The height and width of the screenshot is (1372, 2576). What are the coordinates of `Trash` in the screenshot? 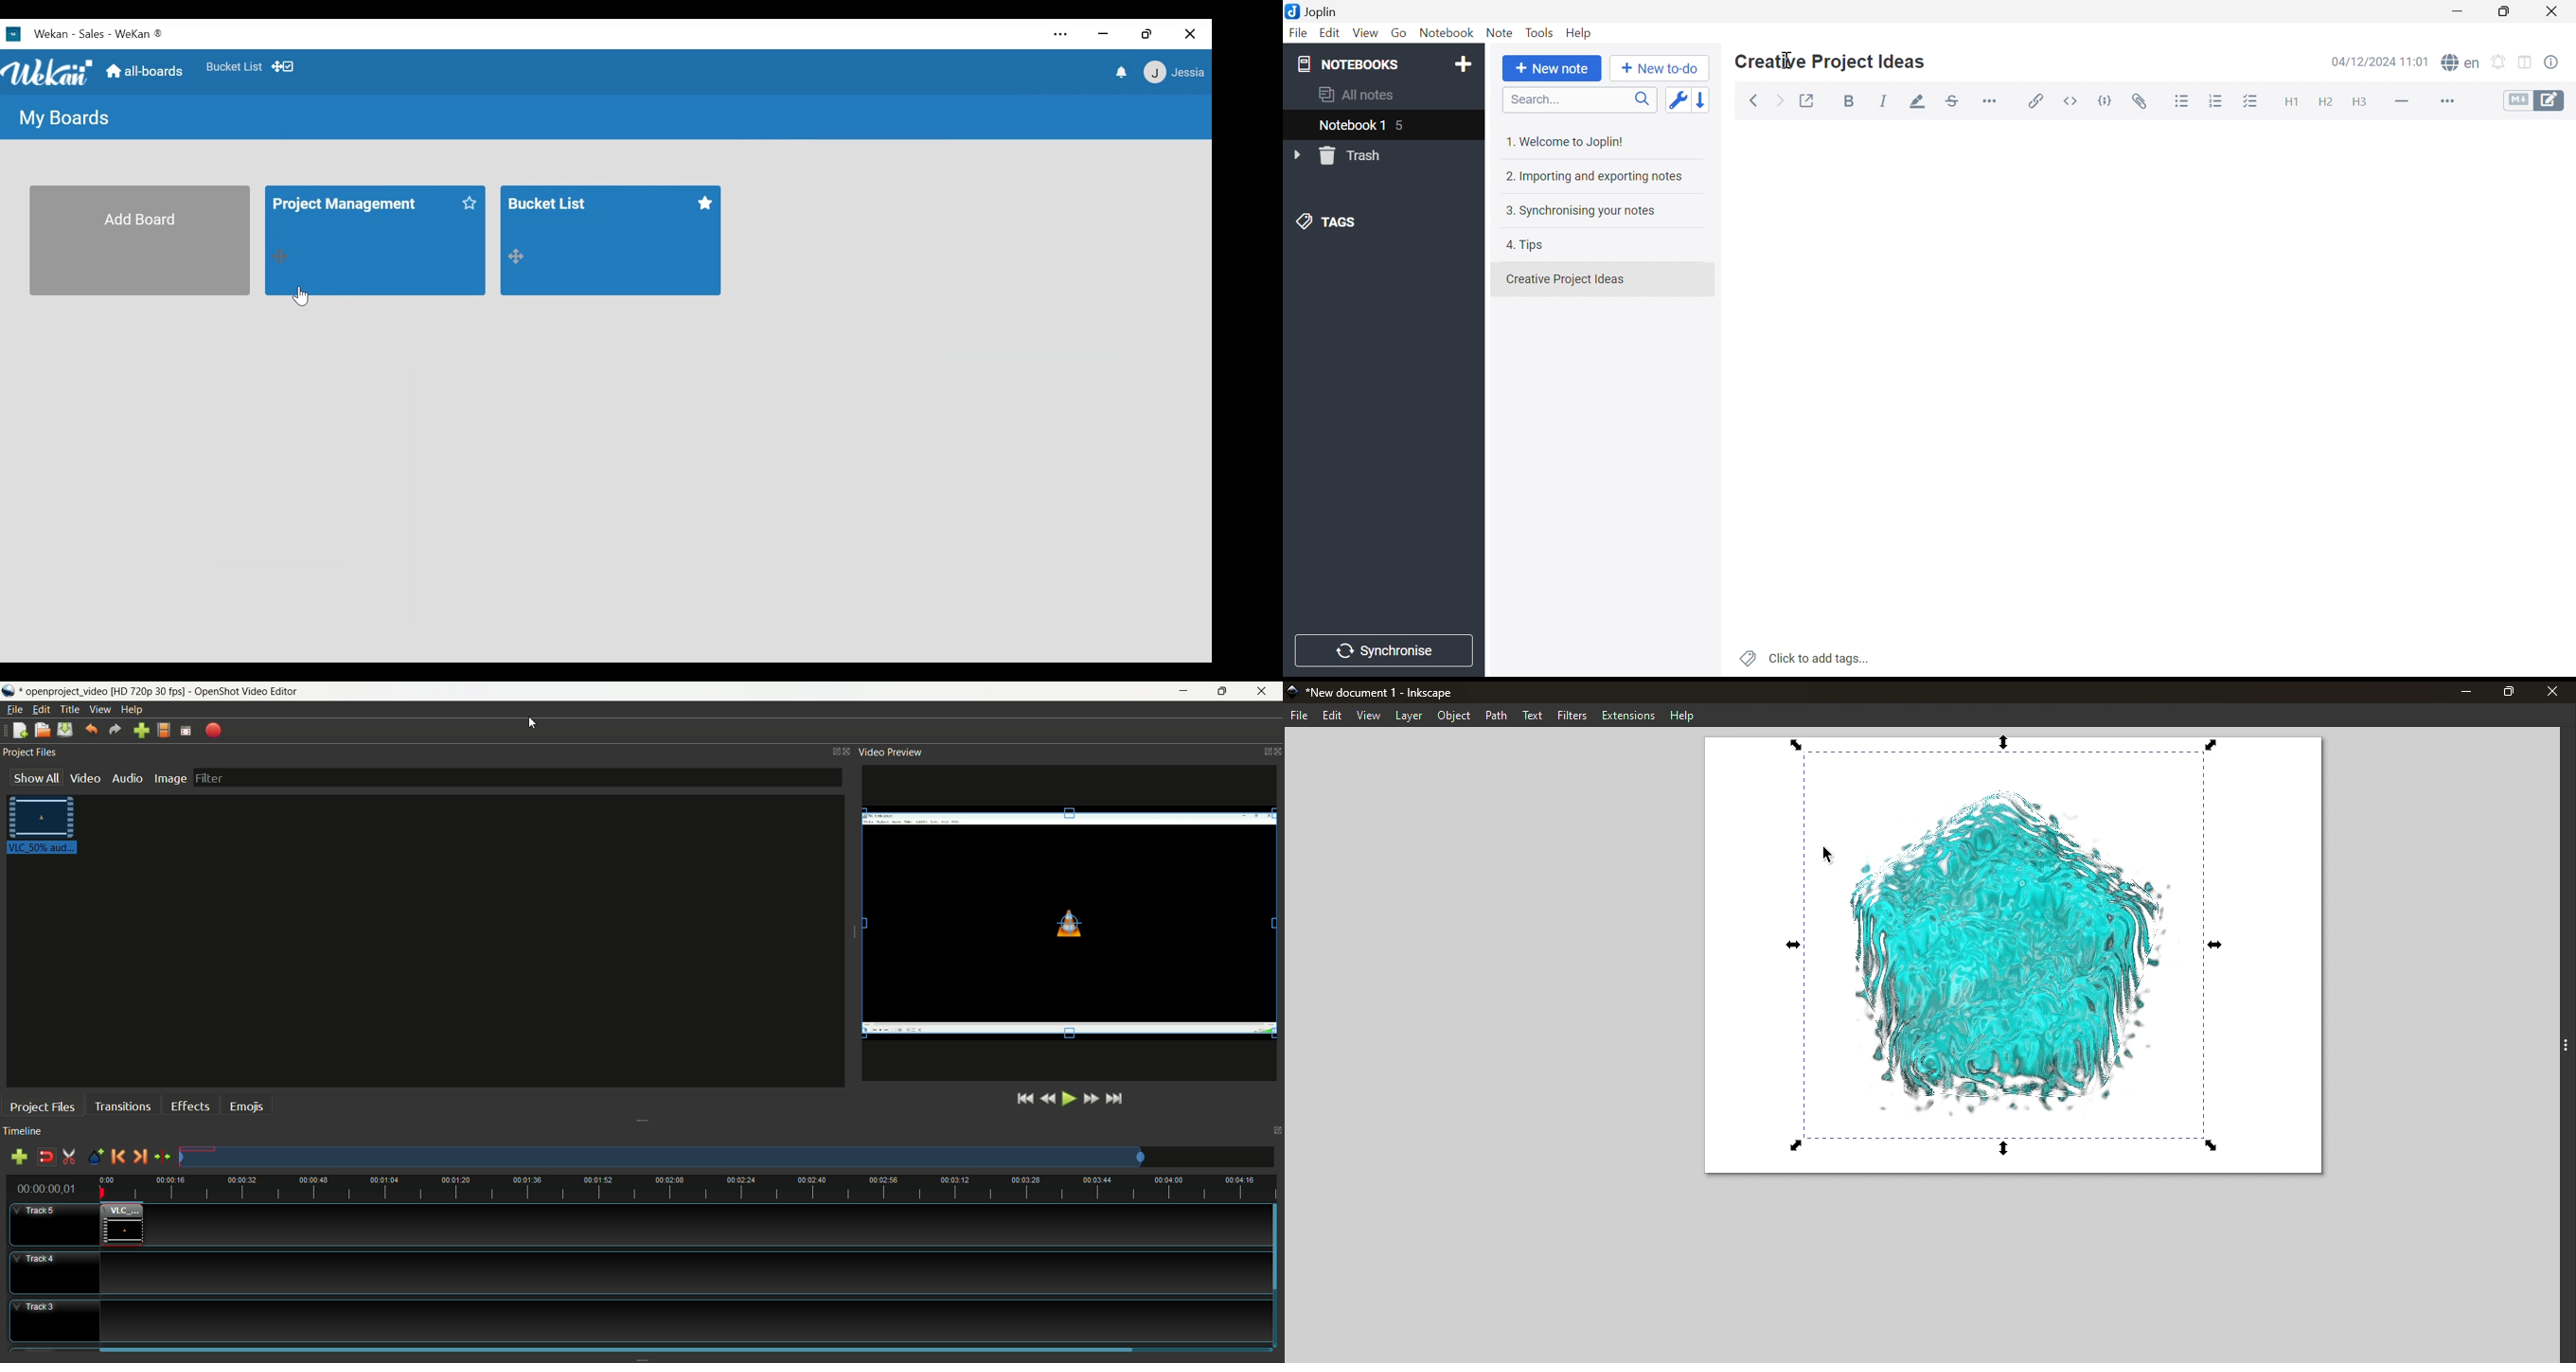 It's located at (1355, 156).